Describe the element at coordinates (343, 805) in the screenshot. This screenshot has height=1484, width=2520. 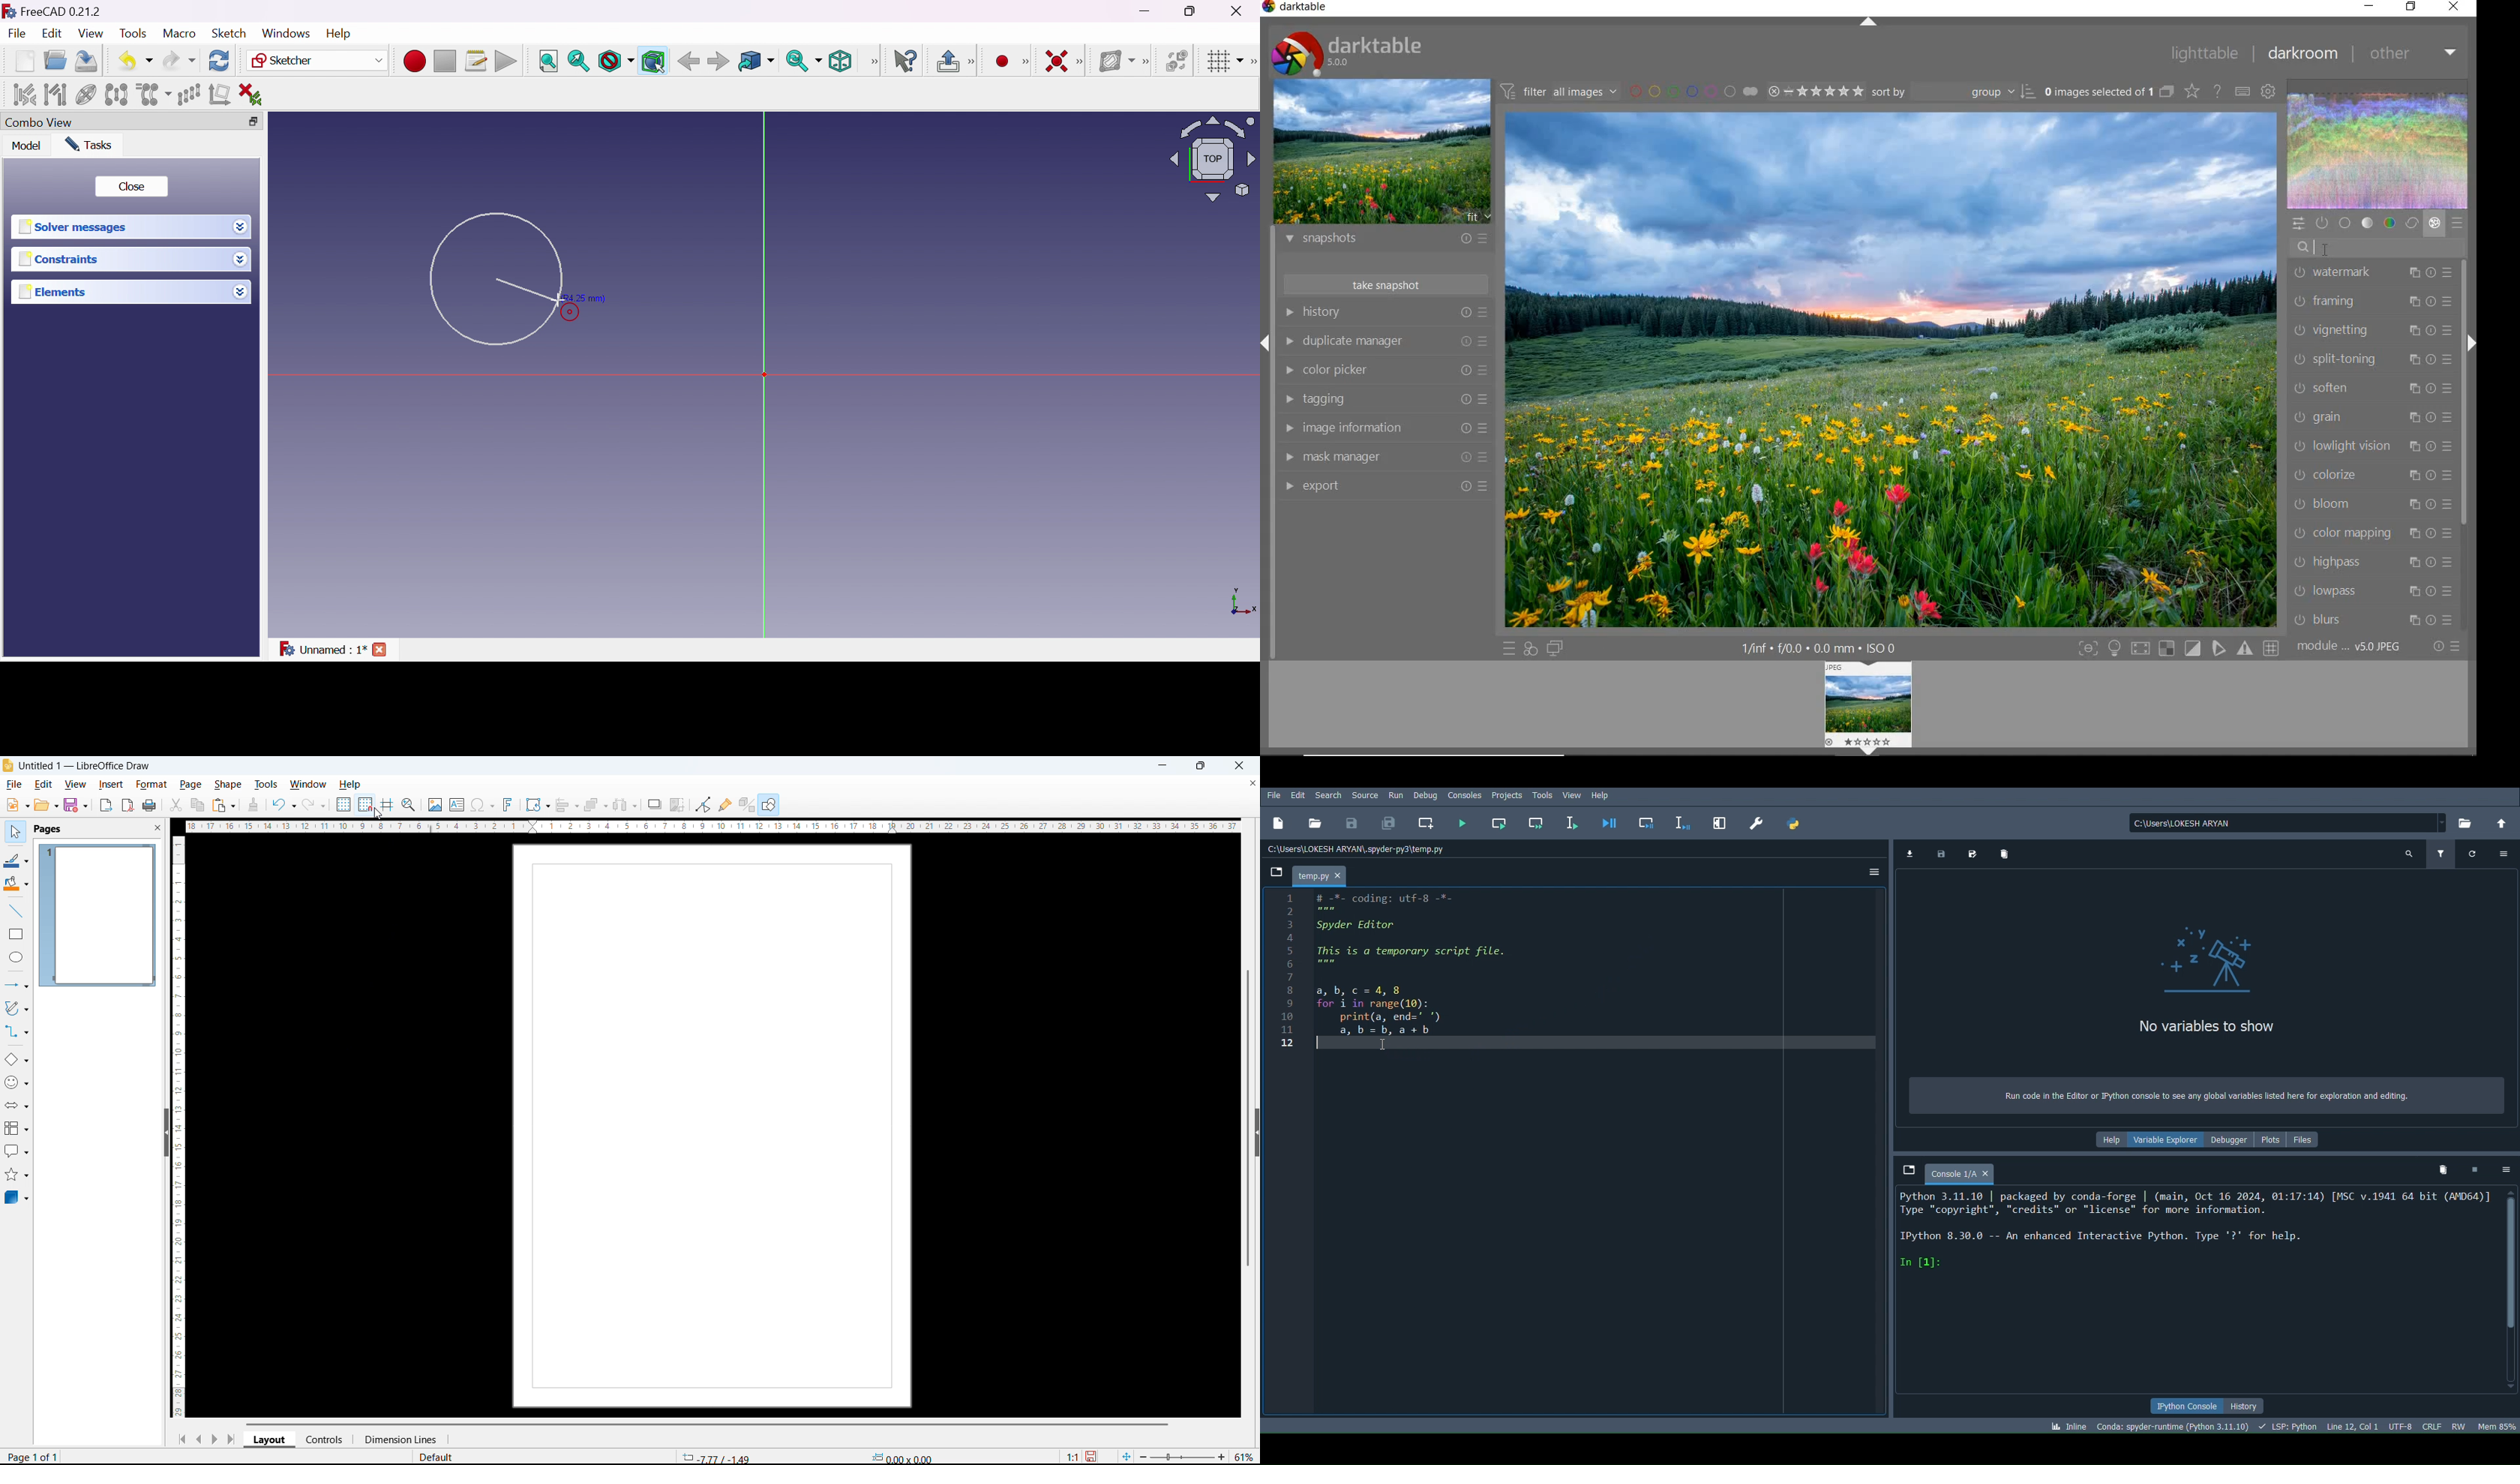
I see `Show grid ` at that location.